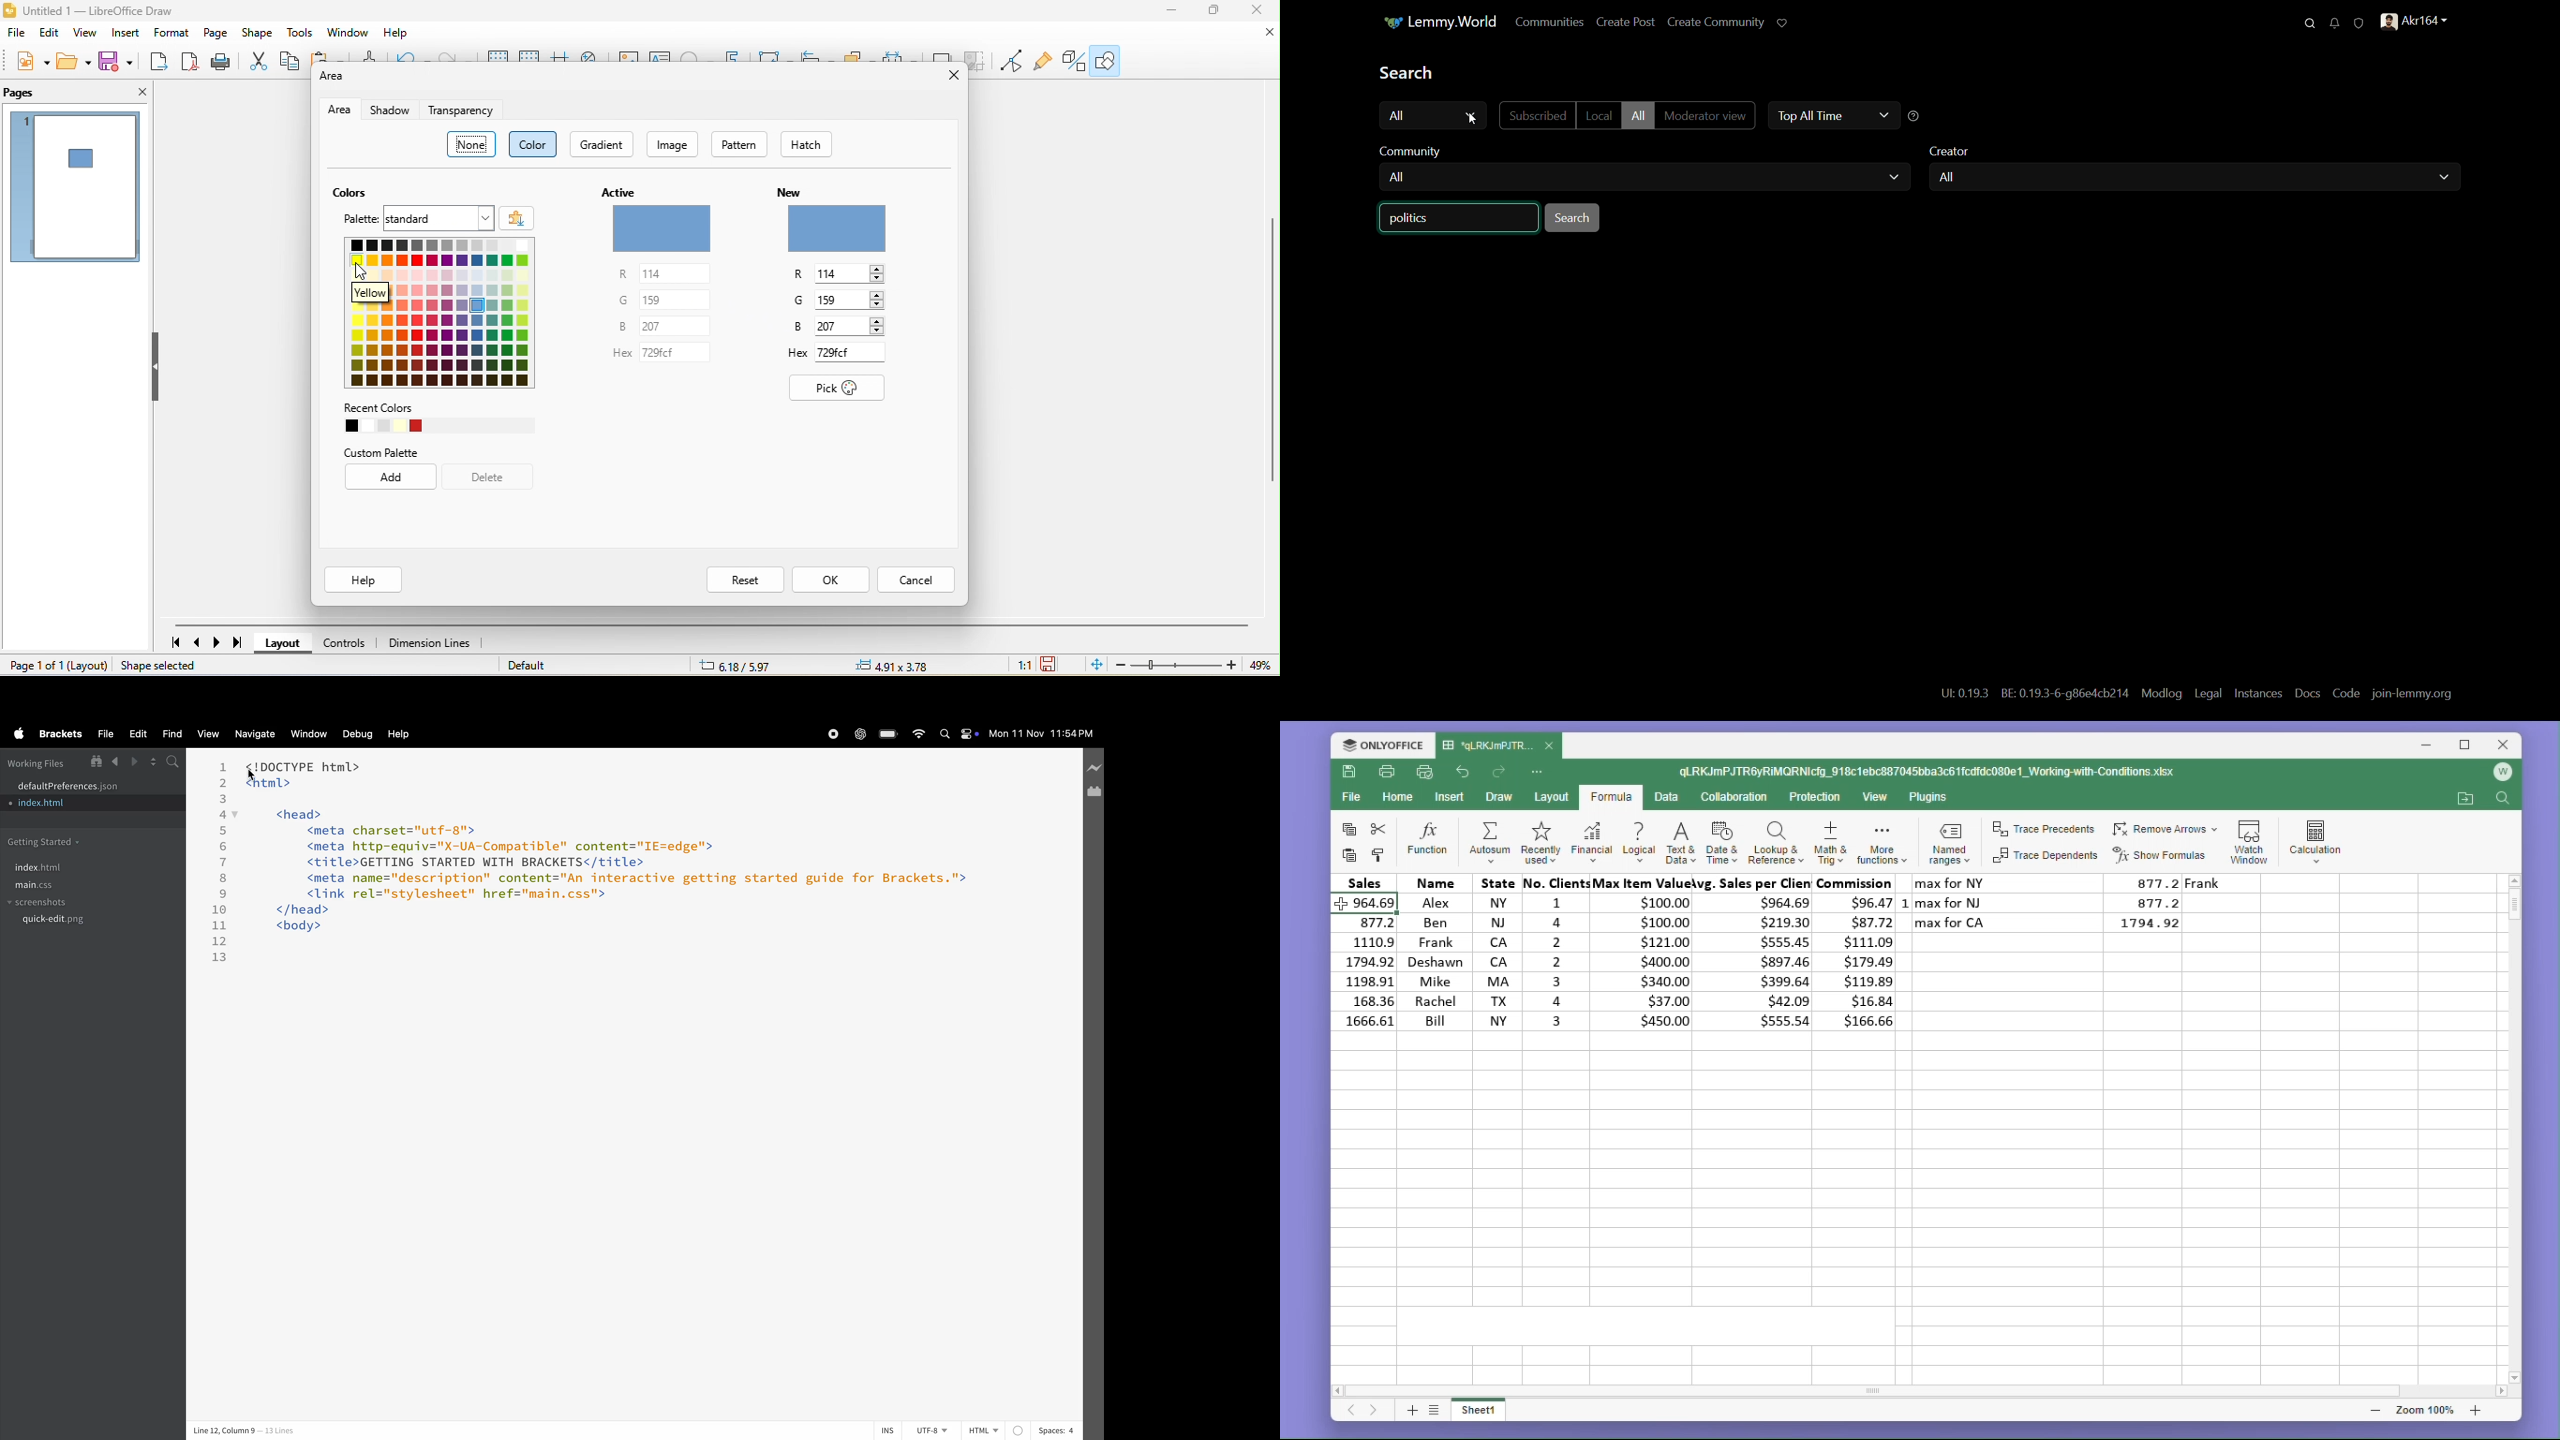  I want to click on help, so click(399, 33).